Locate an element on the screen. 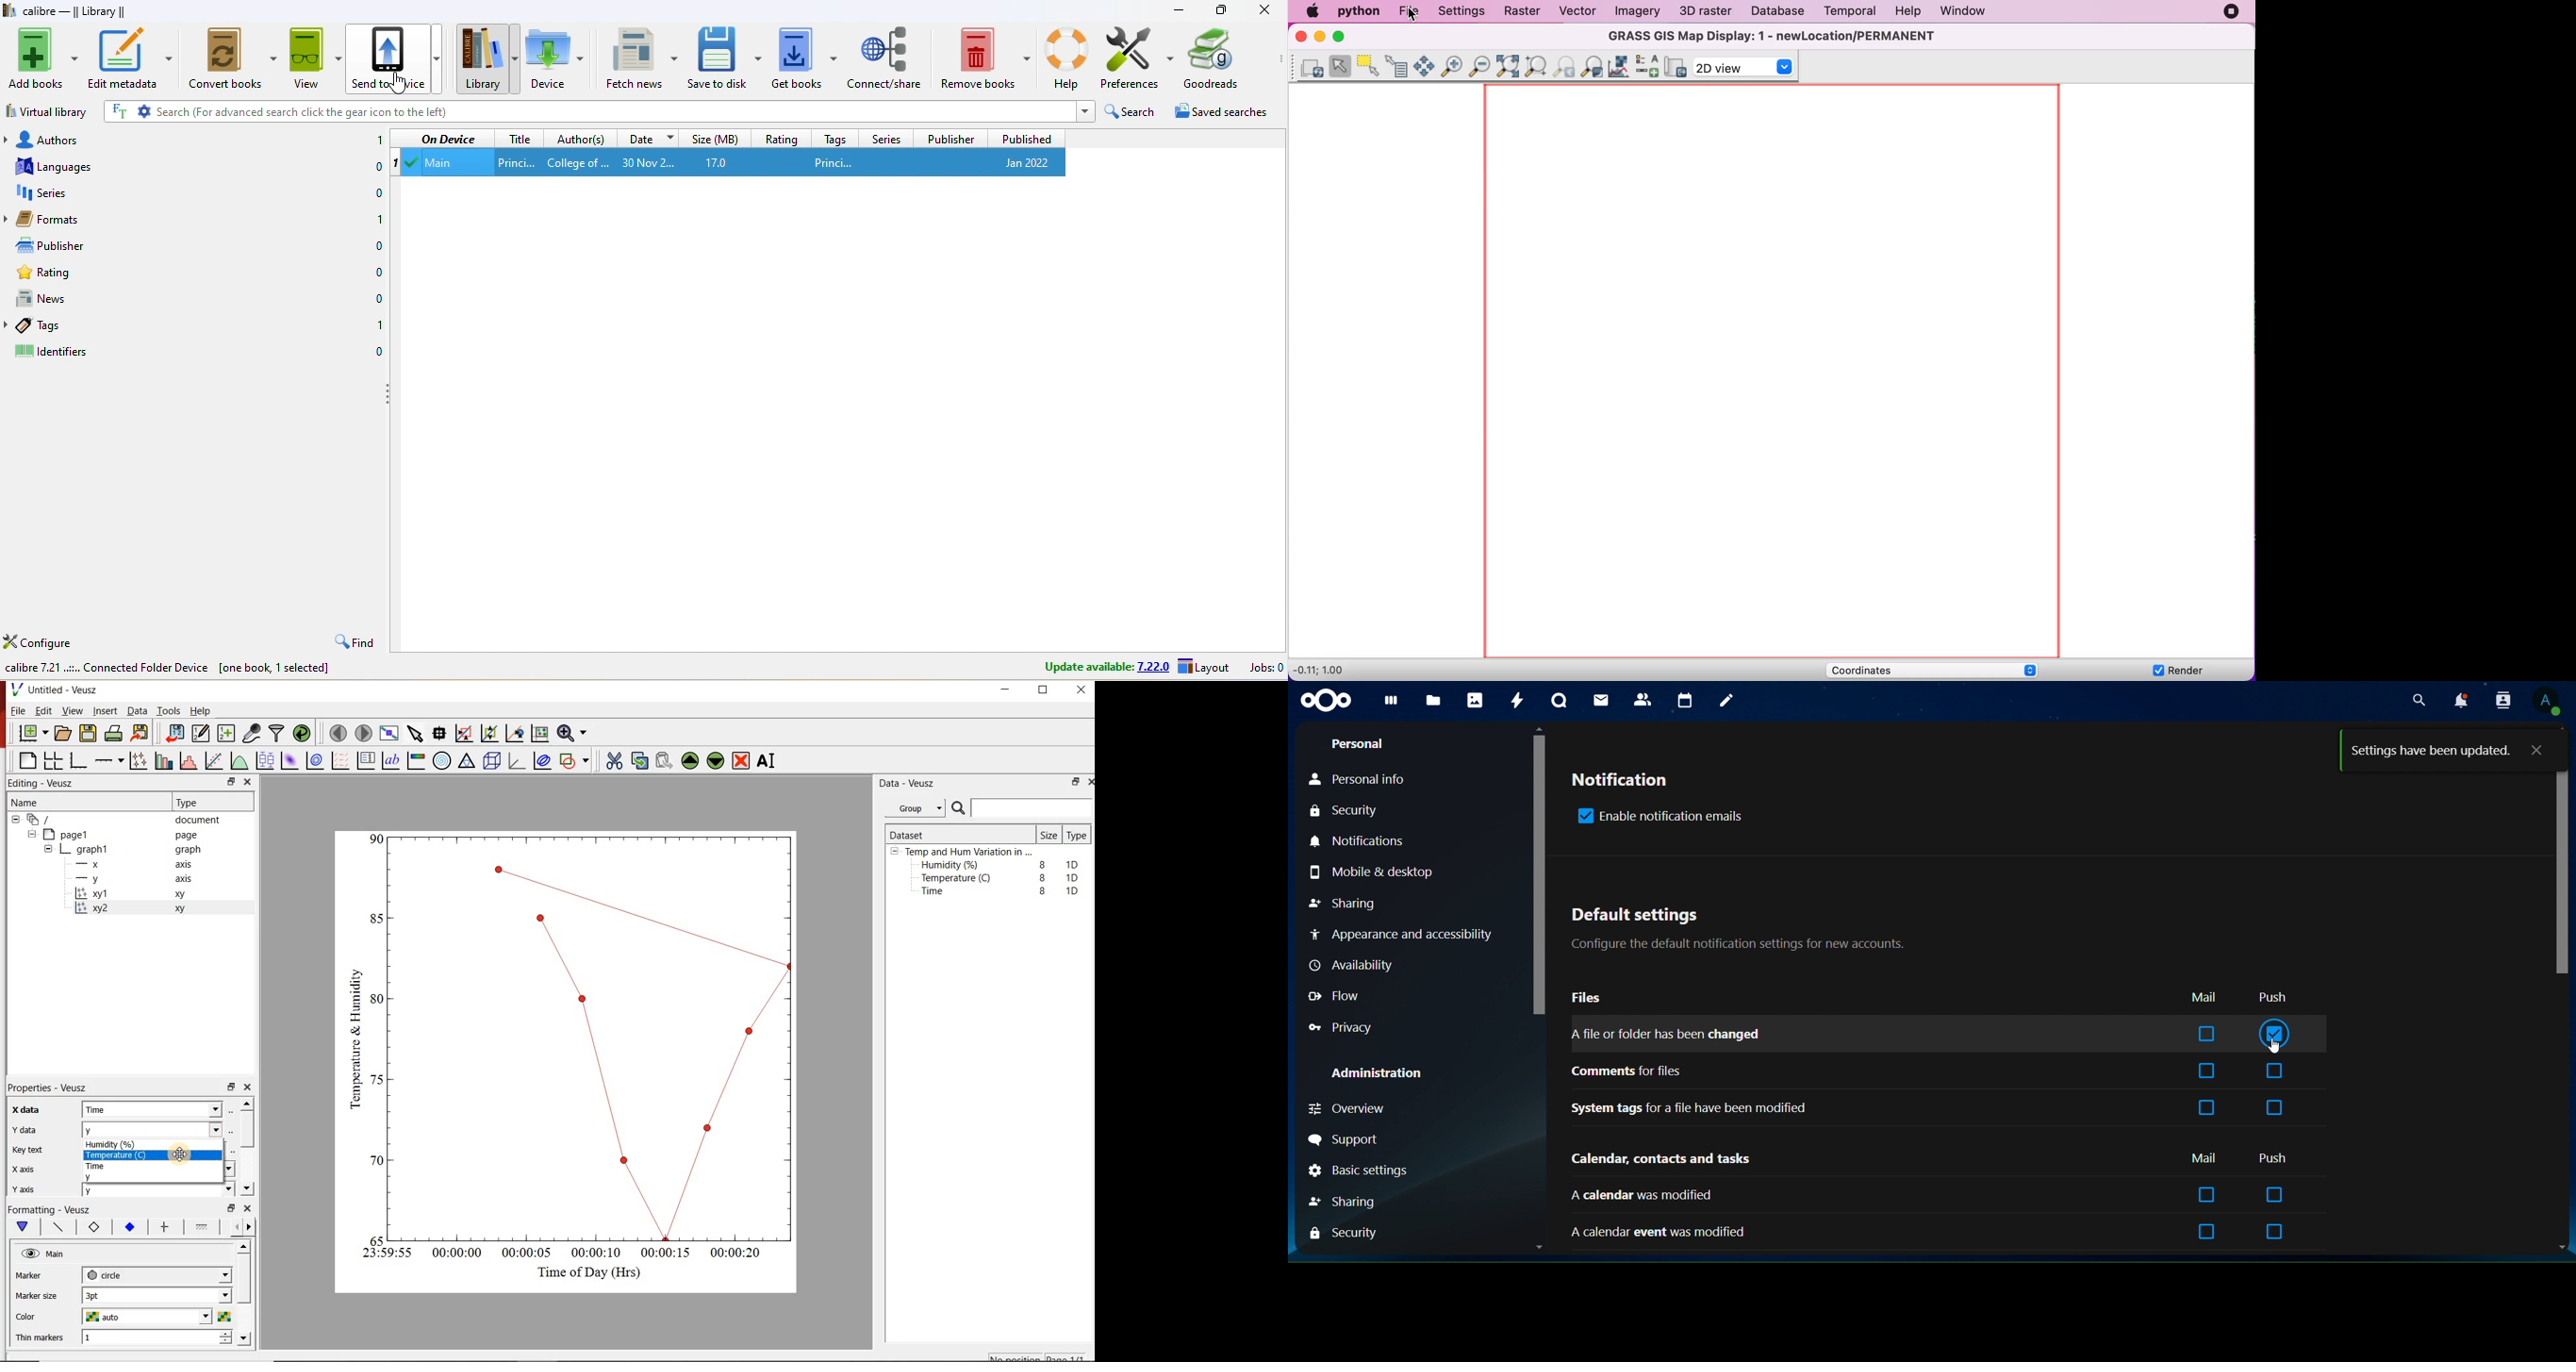 Image resolution: width=2576 pixels, height=1372 pixels. close is located at coordinates (1262, 11).